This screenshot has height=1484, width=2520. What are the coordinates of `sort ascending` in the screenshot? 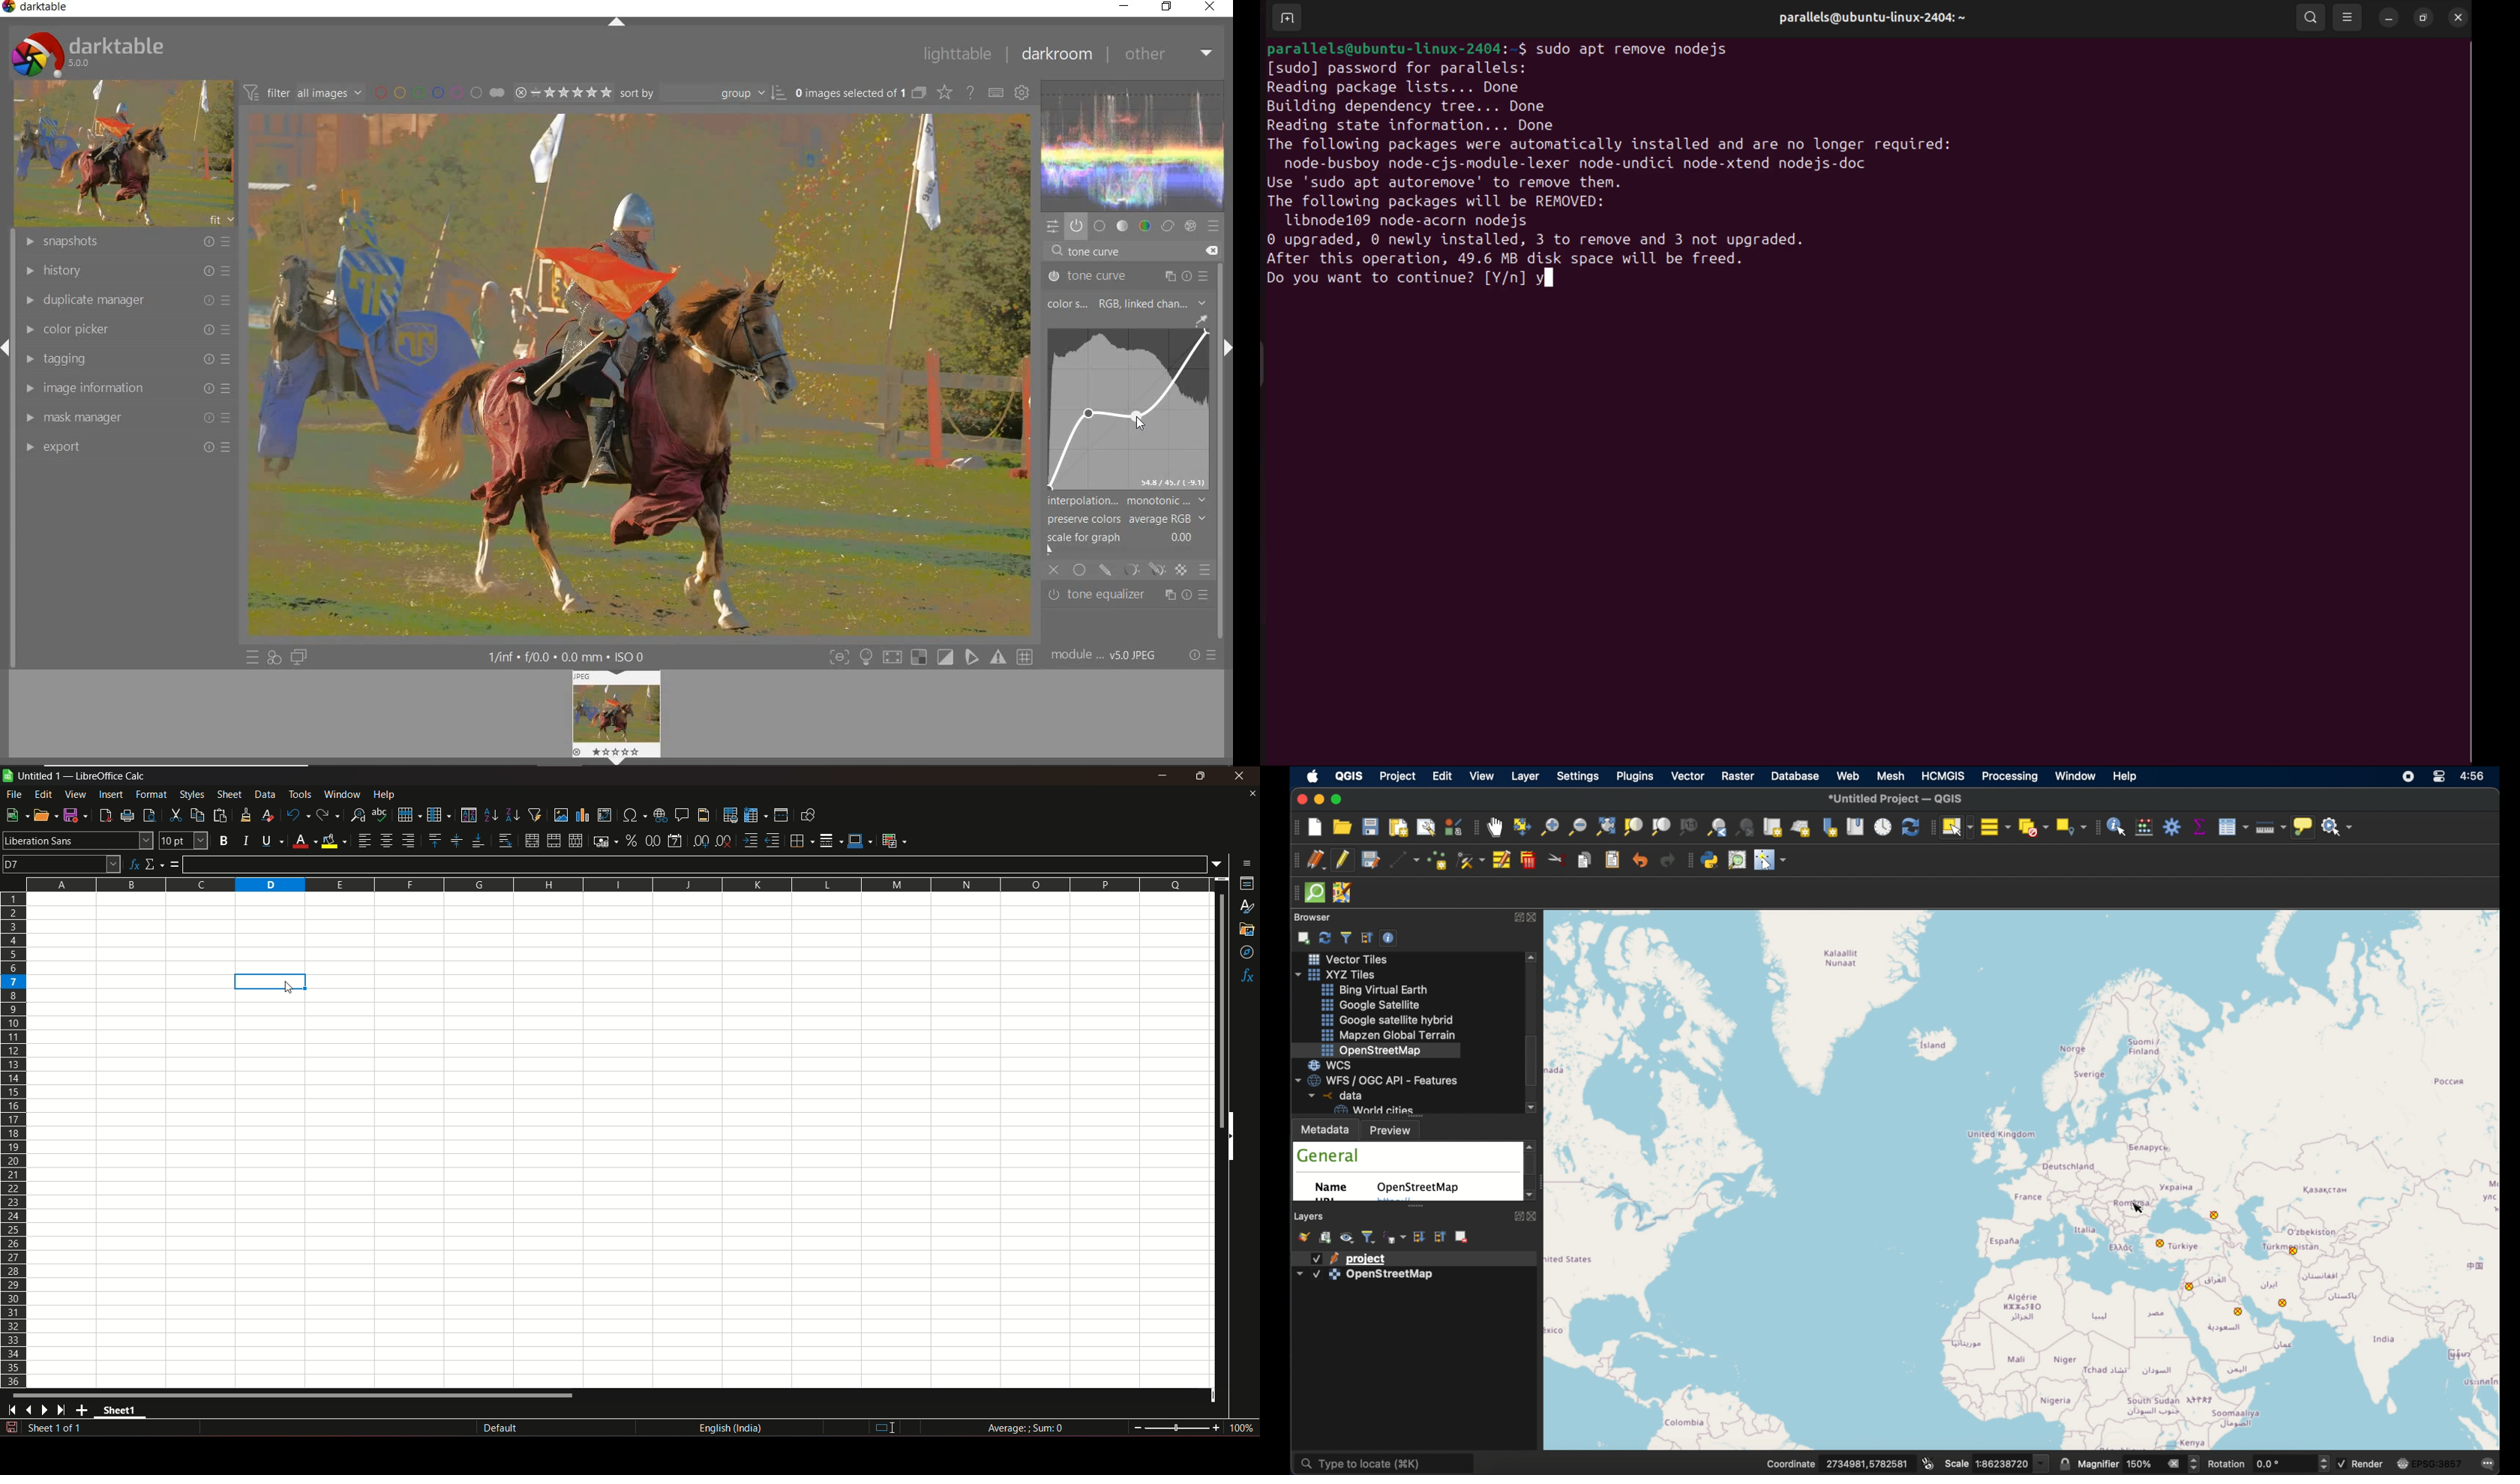 It's located at (492, 814).